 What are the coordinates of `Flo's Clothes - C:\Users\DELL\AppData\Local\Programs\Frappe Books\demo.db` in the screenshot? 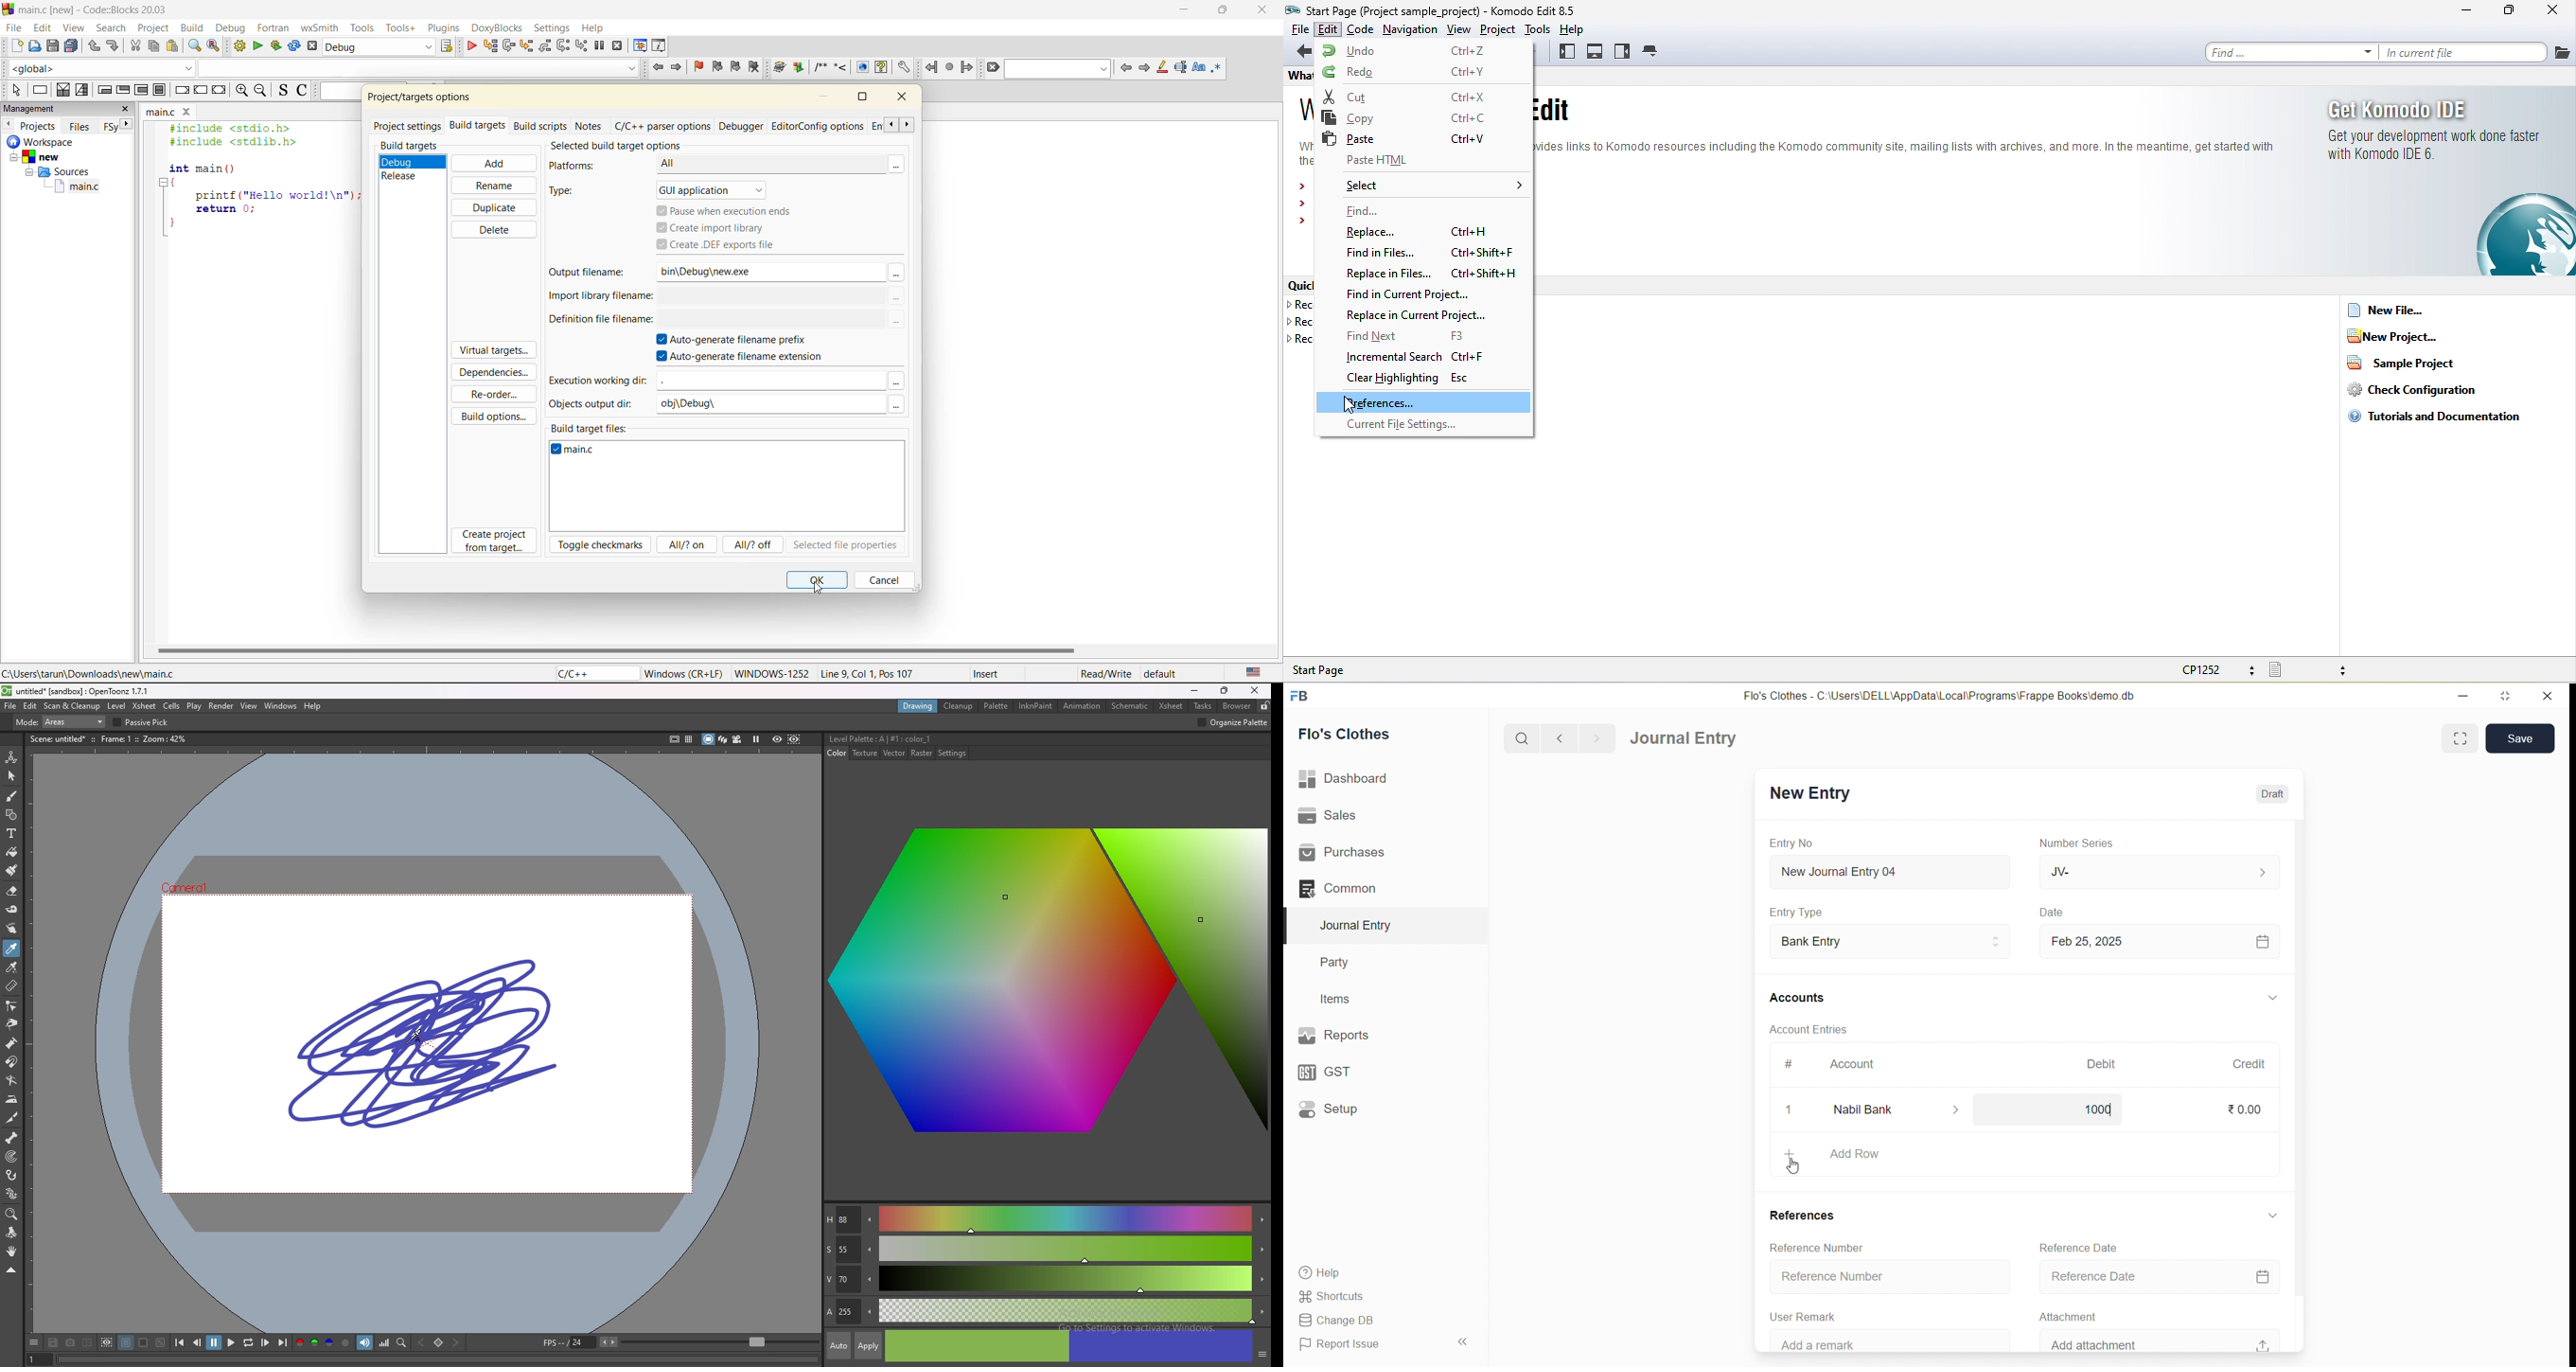 It's located at (1949, 697).